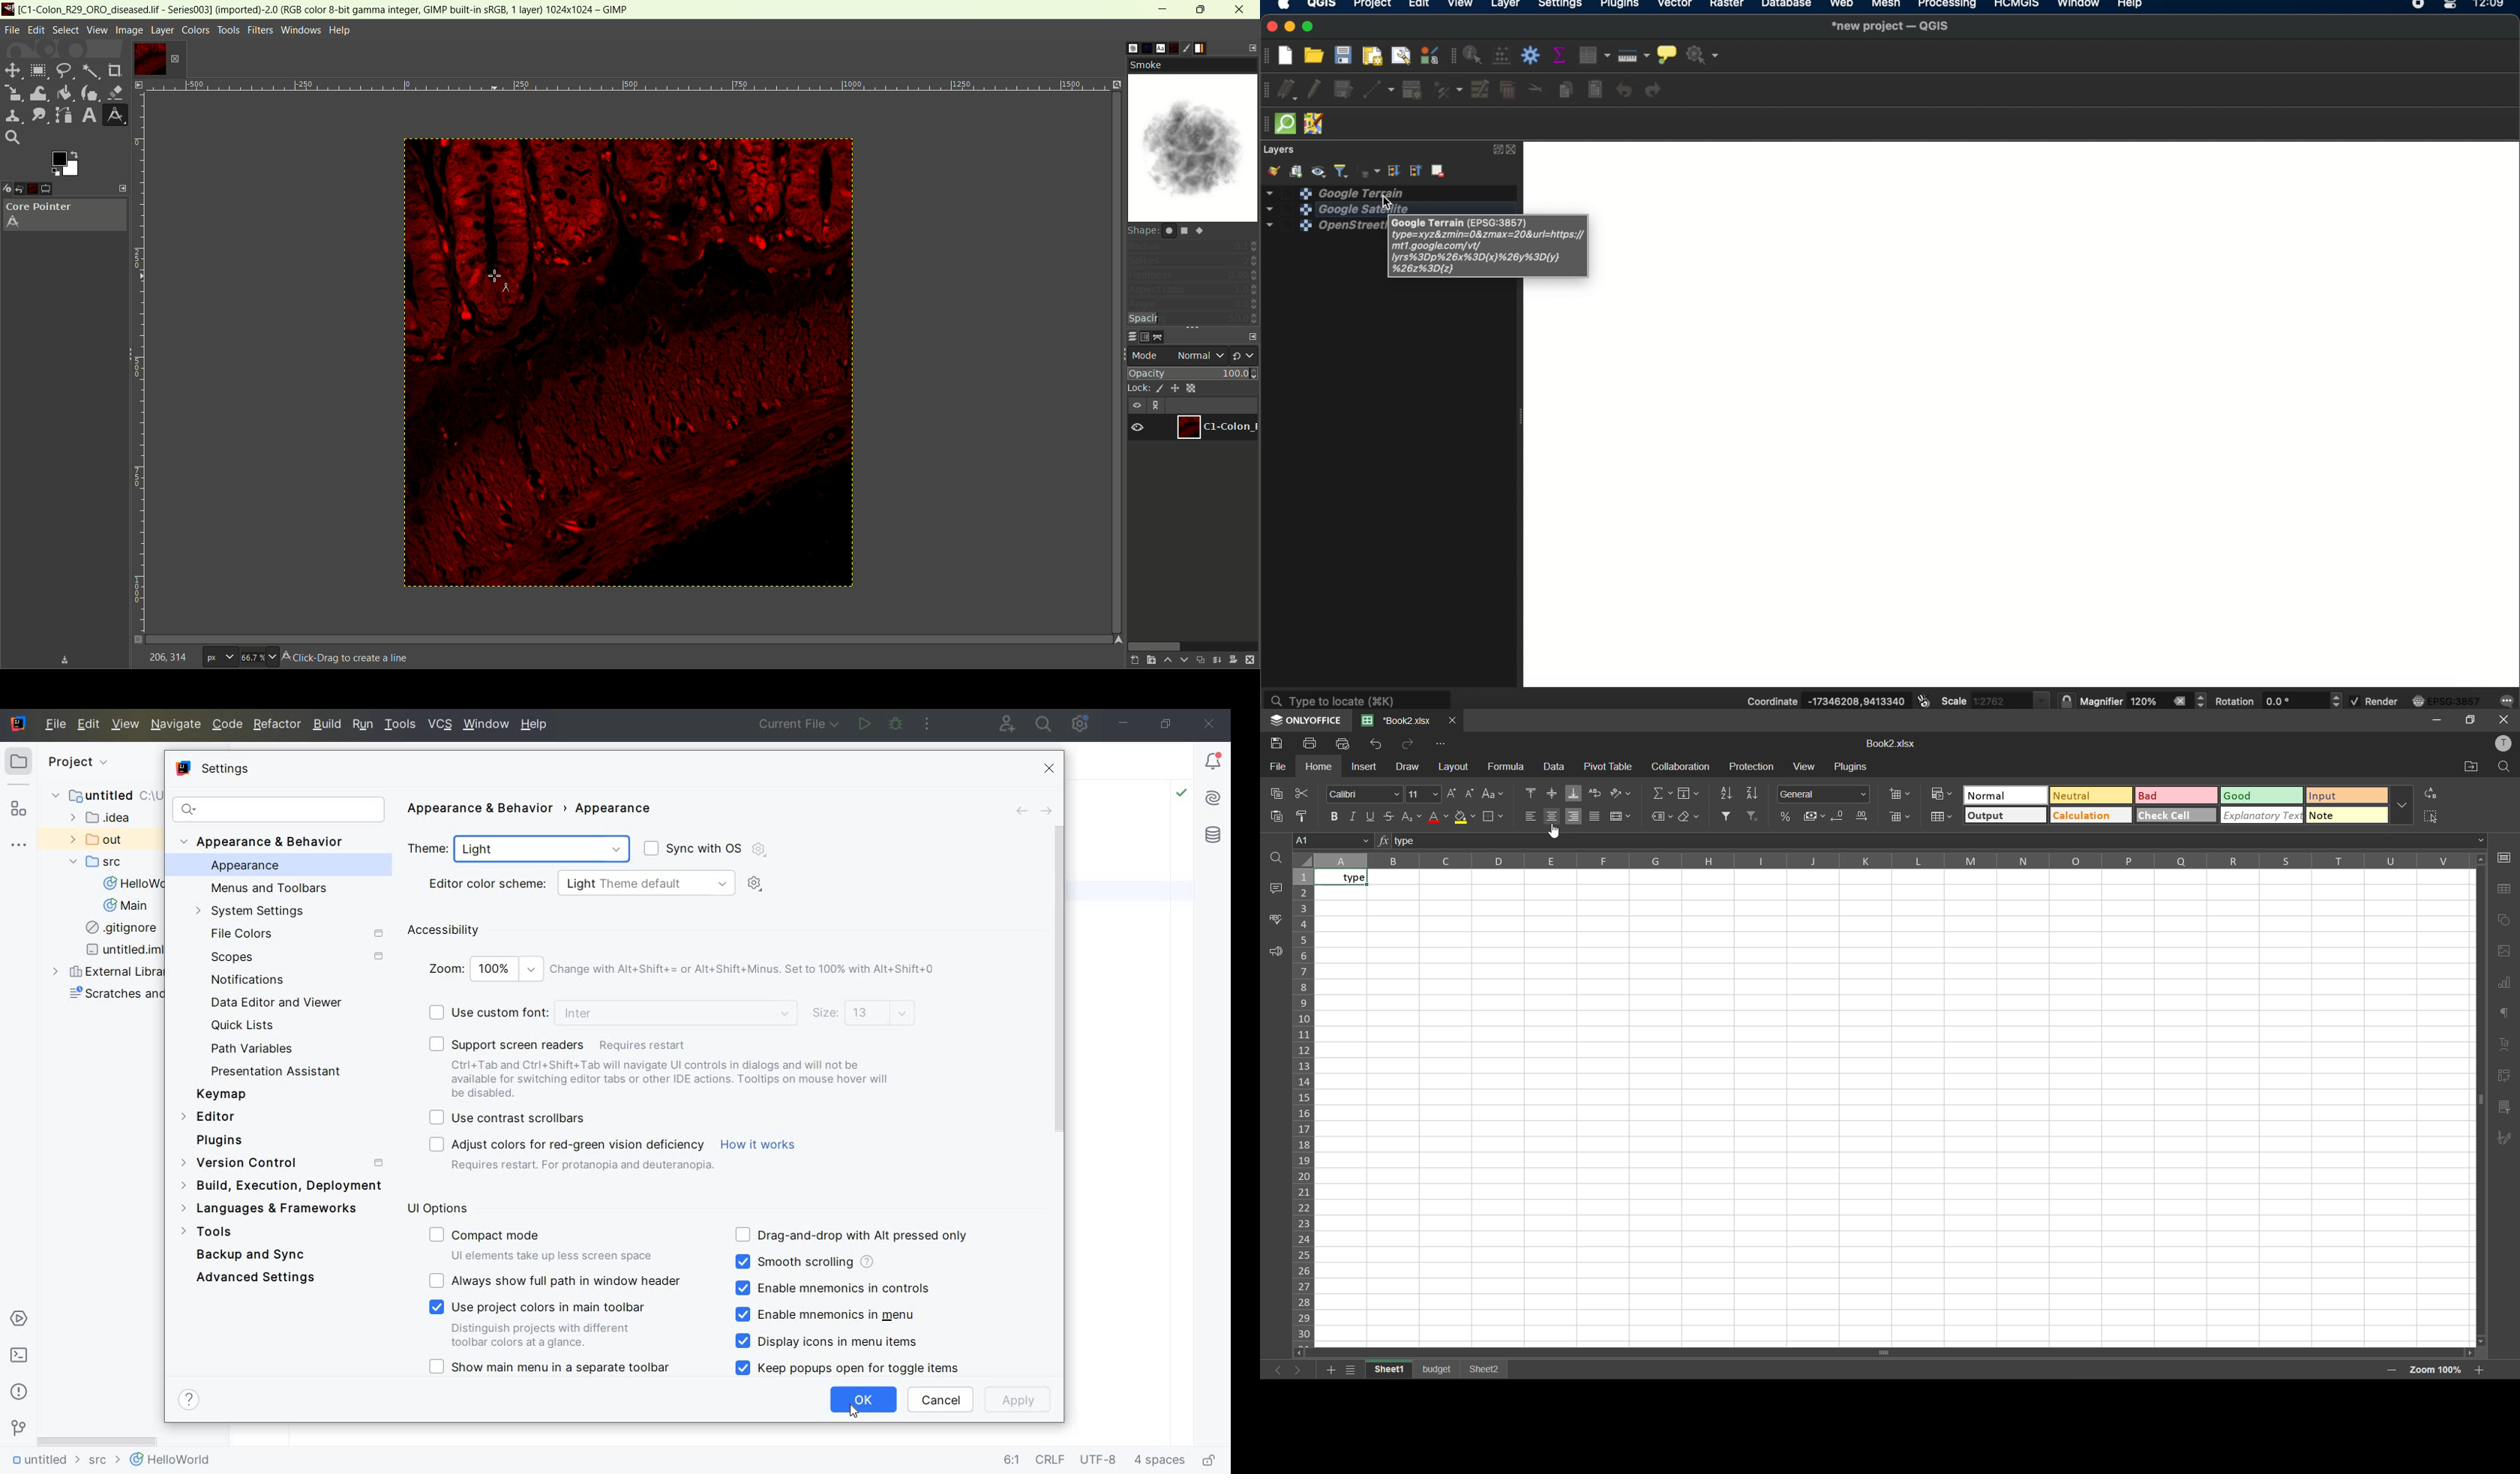  Describe the element at coordinates (2500, 745) in the screenshot. I see `profile` at that location.